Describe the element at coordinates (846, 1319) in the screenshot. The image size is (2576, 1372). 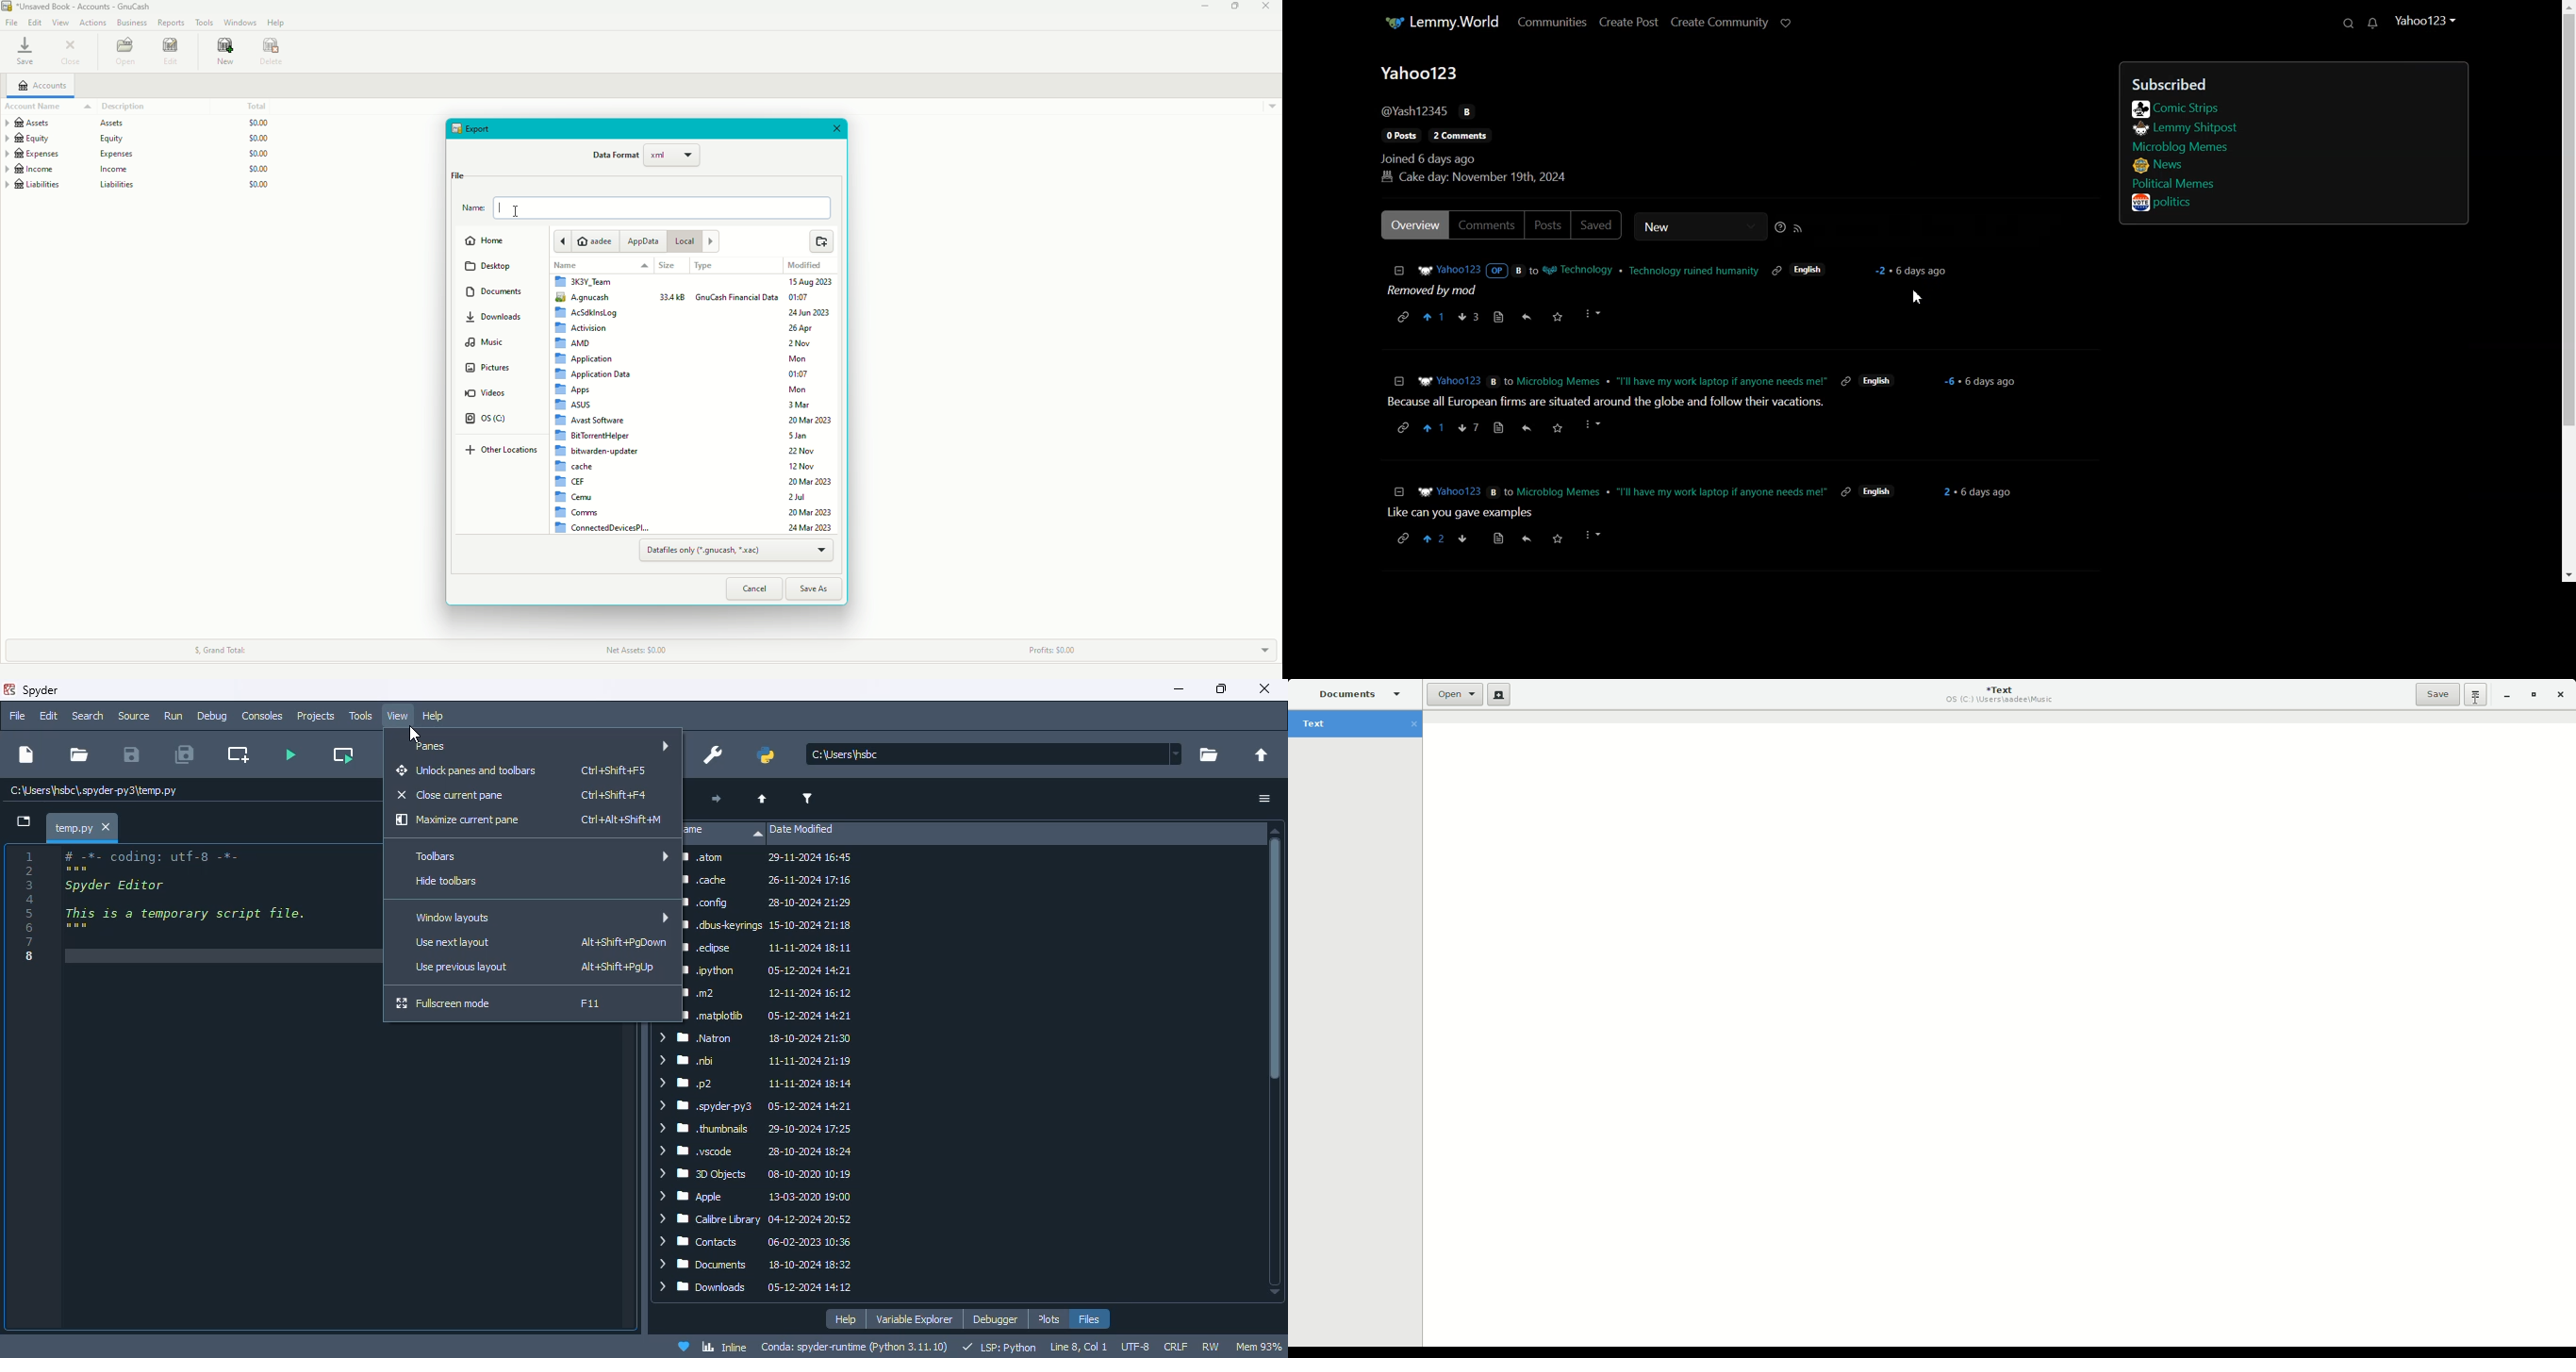
I see `help` at that location.